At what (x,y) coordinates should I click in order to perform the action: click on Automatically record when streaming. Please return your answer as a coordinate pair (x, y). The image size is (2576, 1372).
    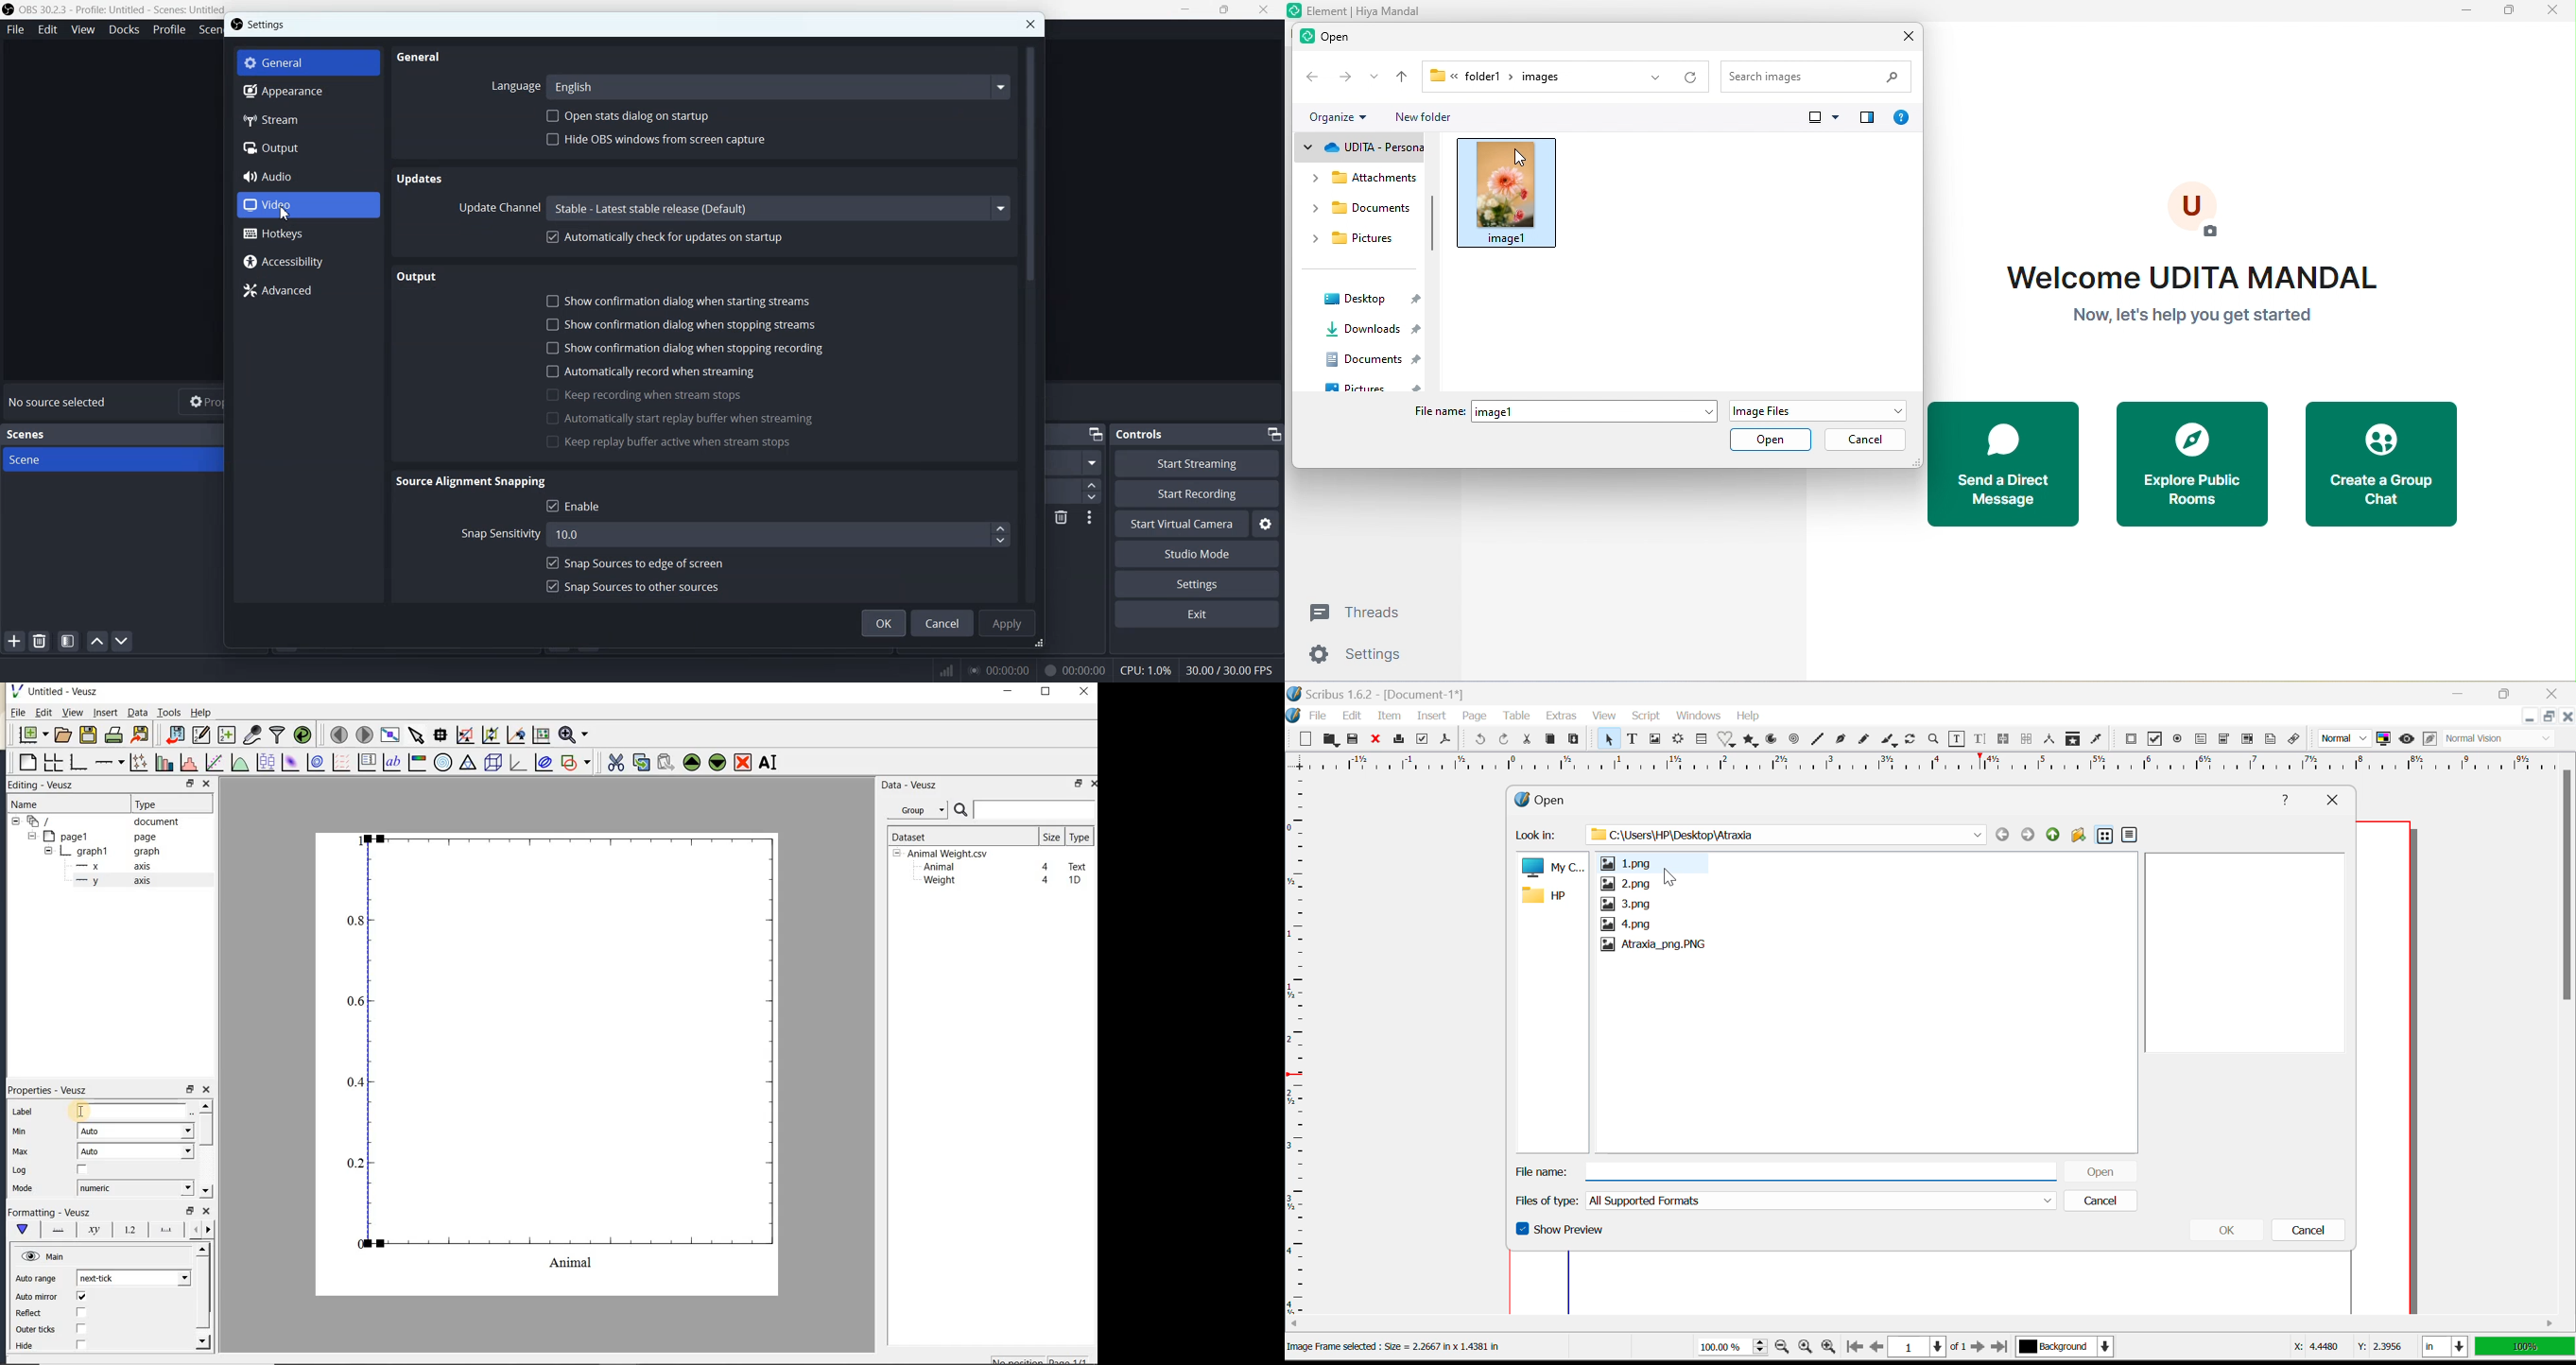
    Looking at the image, I should click on (650, 372).